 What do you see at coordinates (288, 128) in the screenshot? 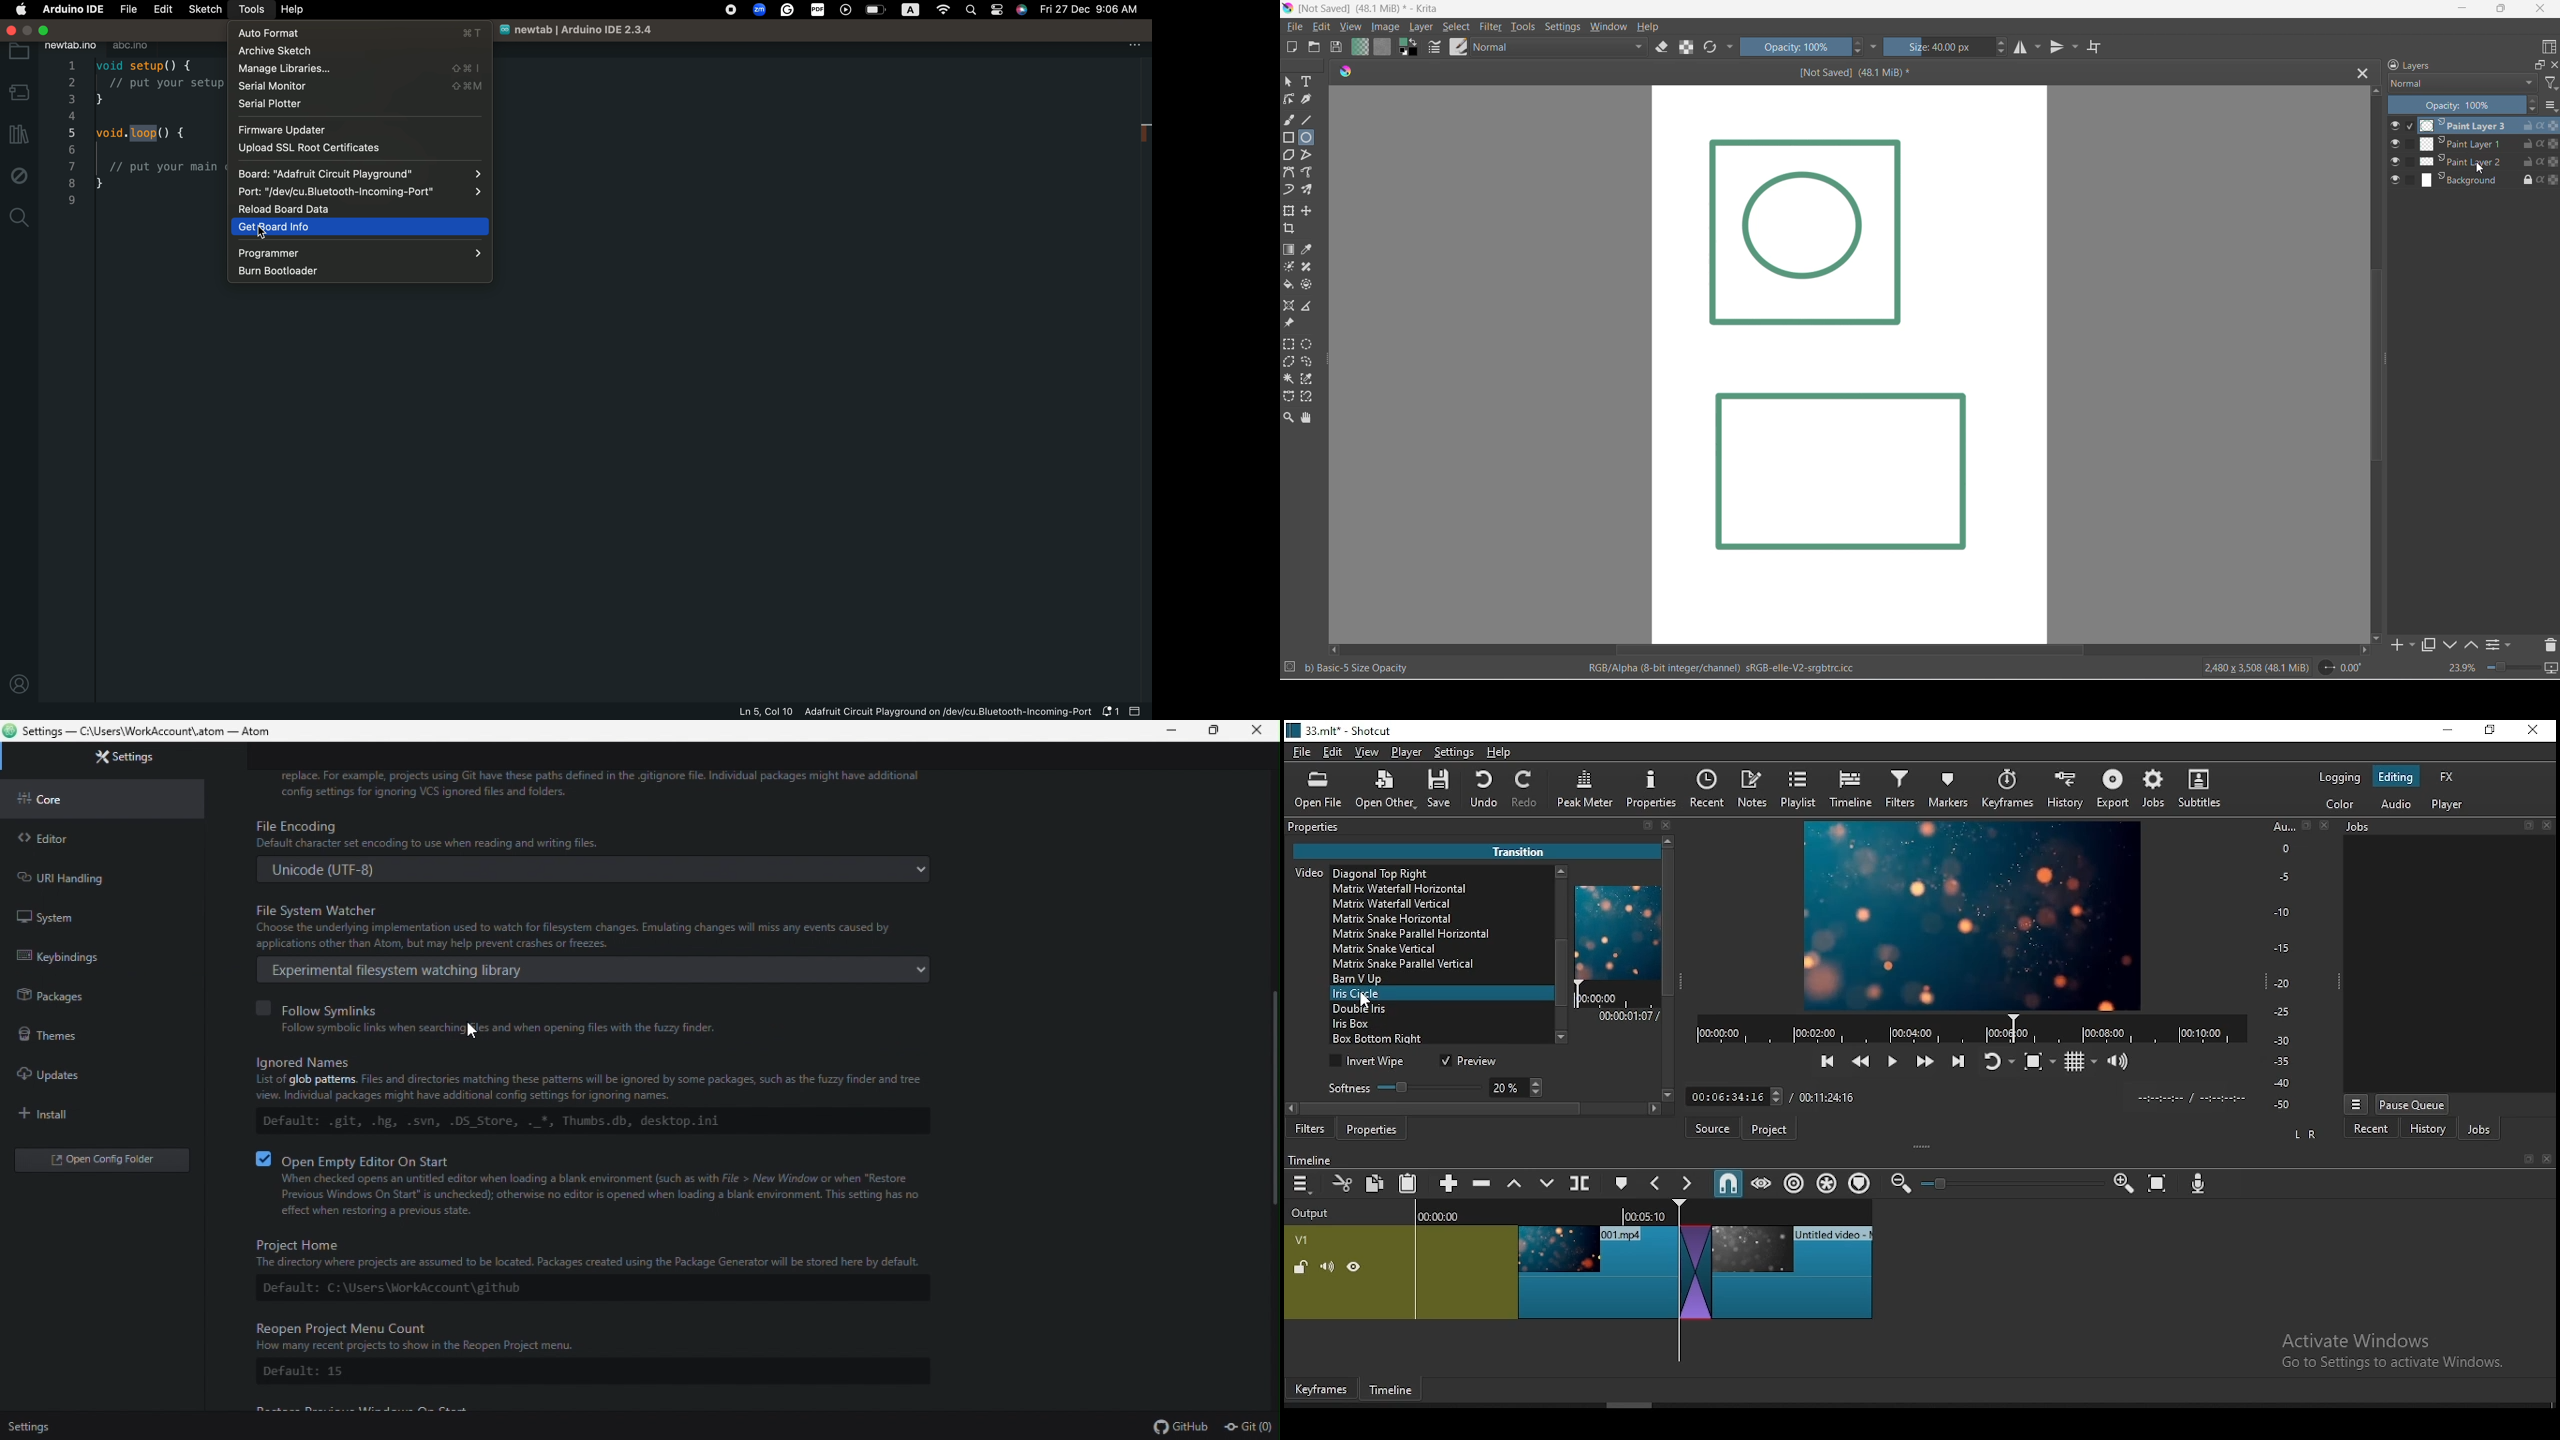
I see `firmware updater` at bounding box center [288, 128].